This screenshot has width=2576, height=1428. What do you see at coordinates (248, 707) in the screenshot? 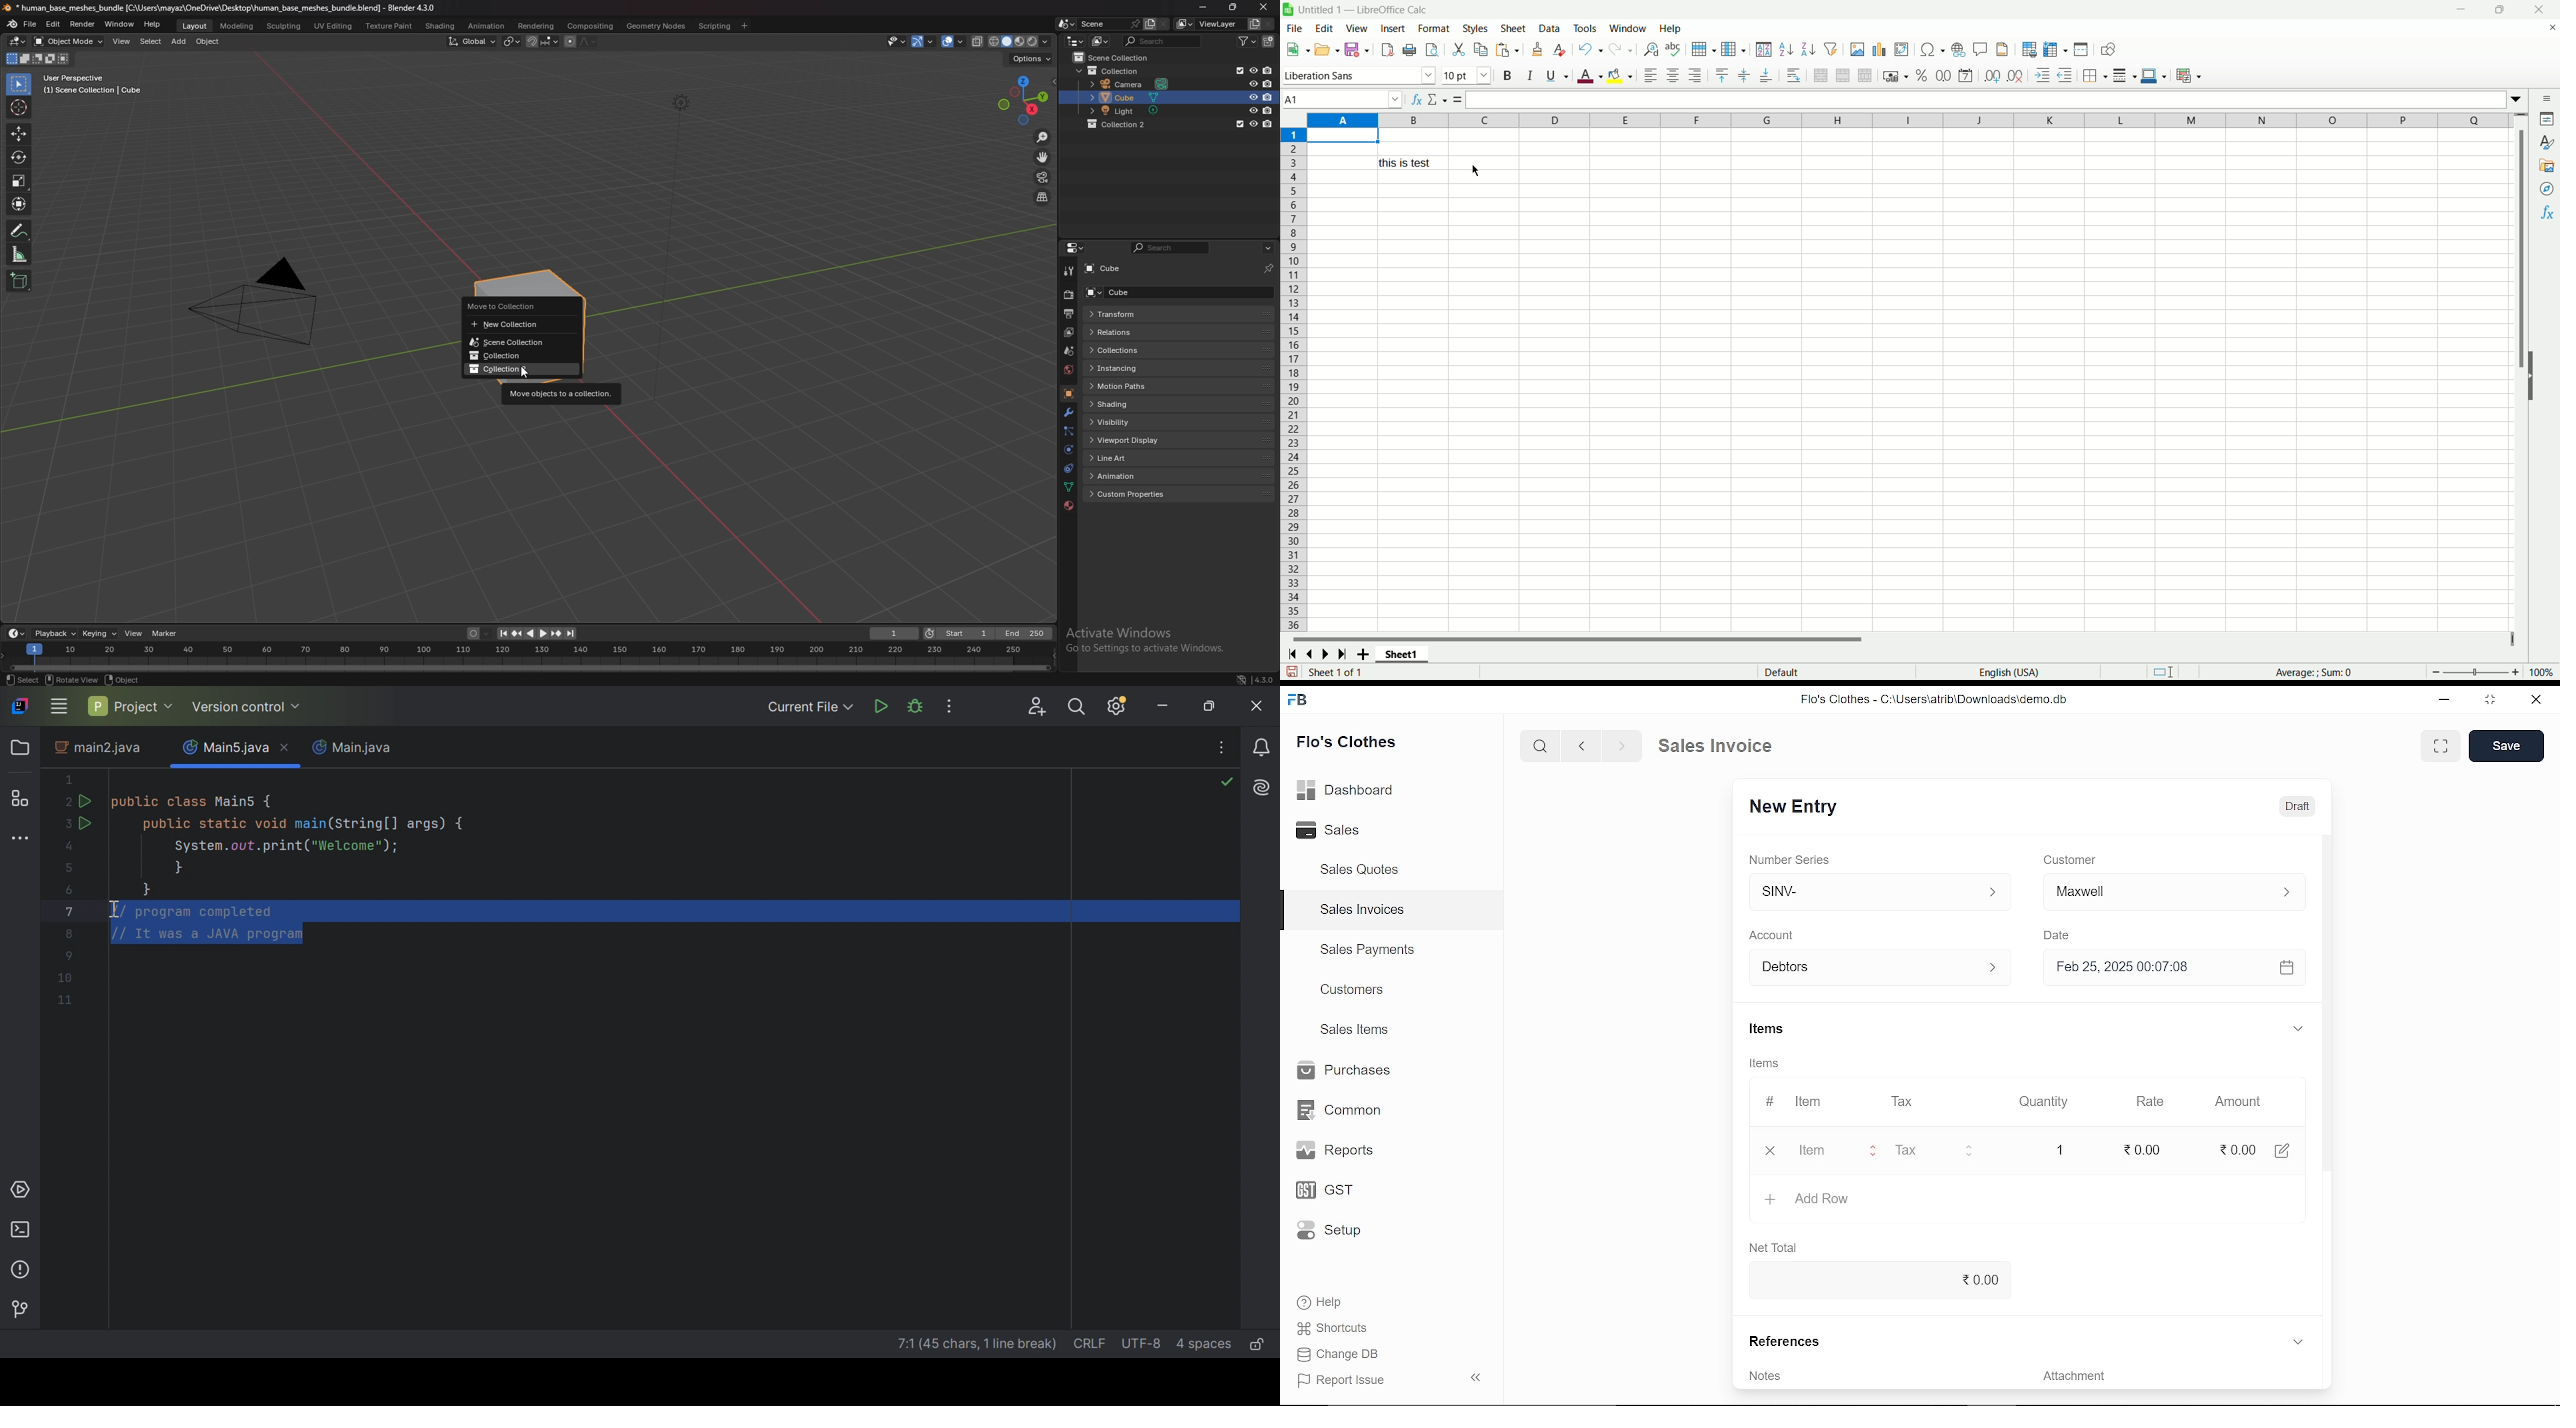
I see `Version control` at bounding box center [248, 707].